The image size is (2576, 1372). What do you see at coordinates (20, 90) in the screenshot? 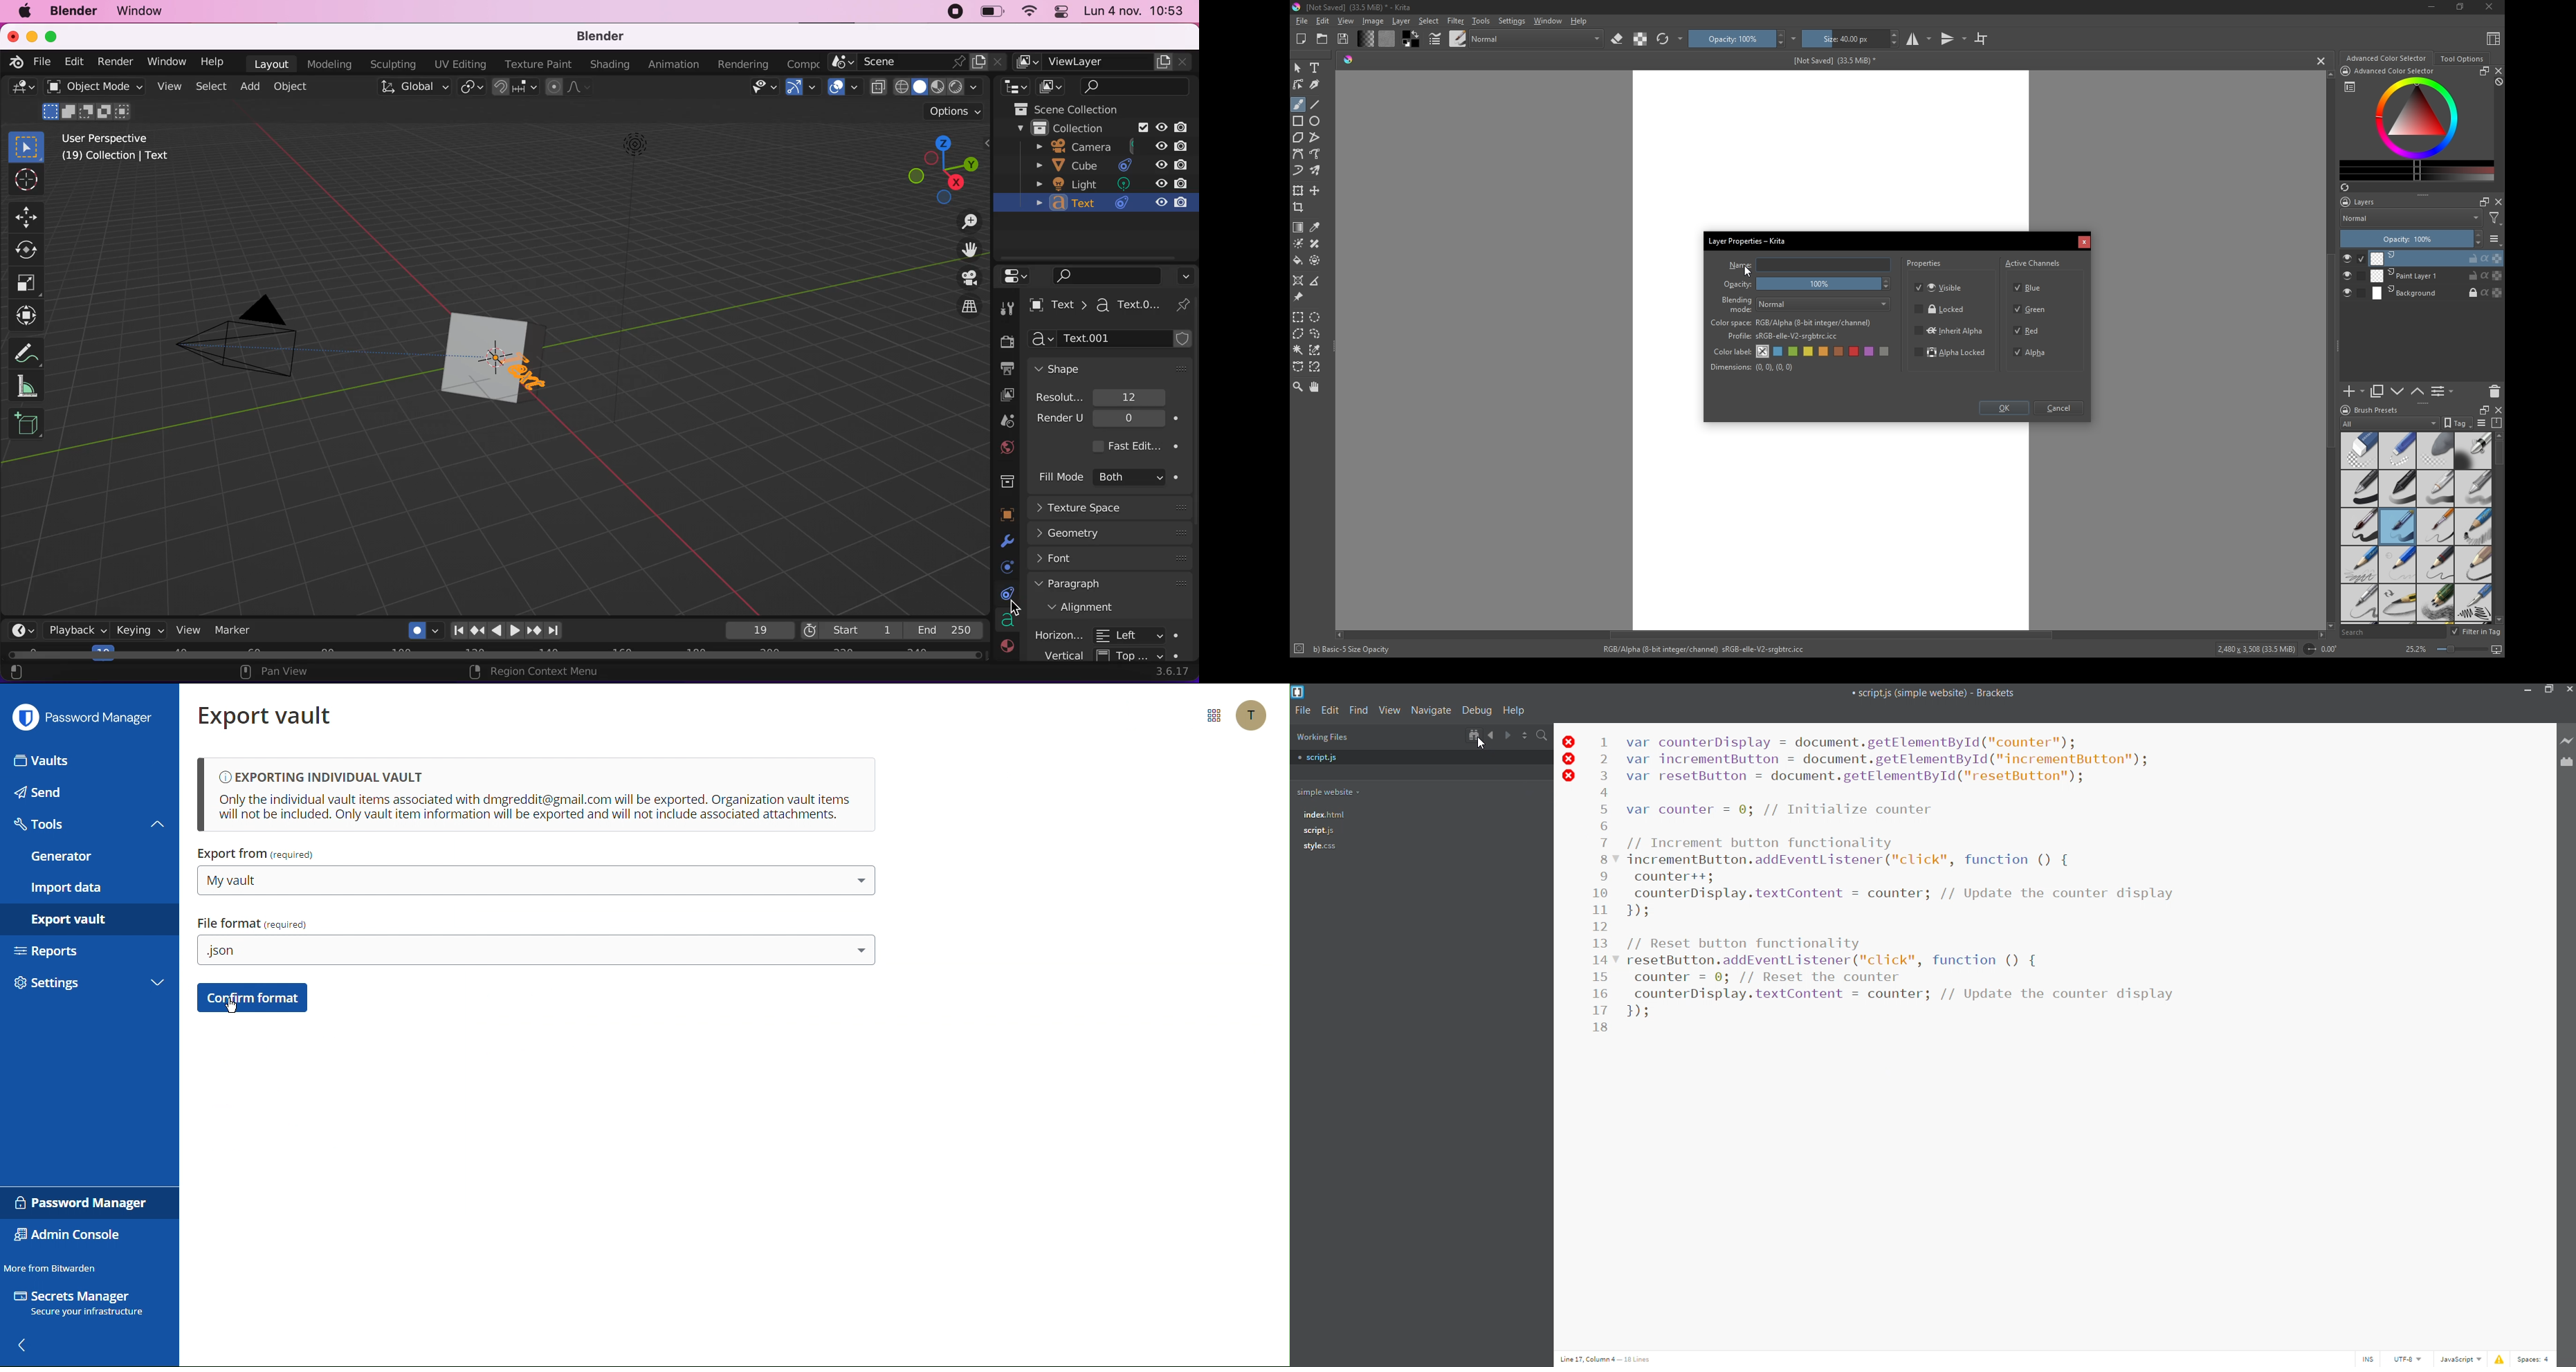
I see `editor type` at bounding box center [20, 90].